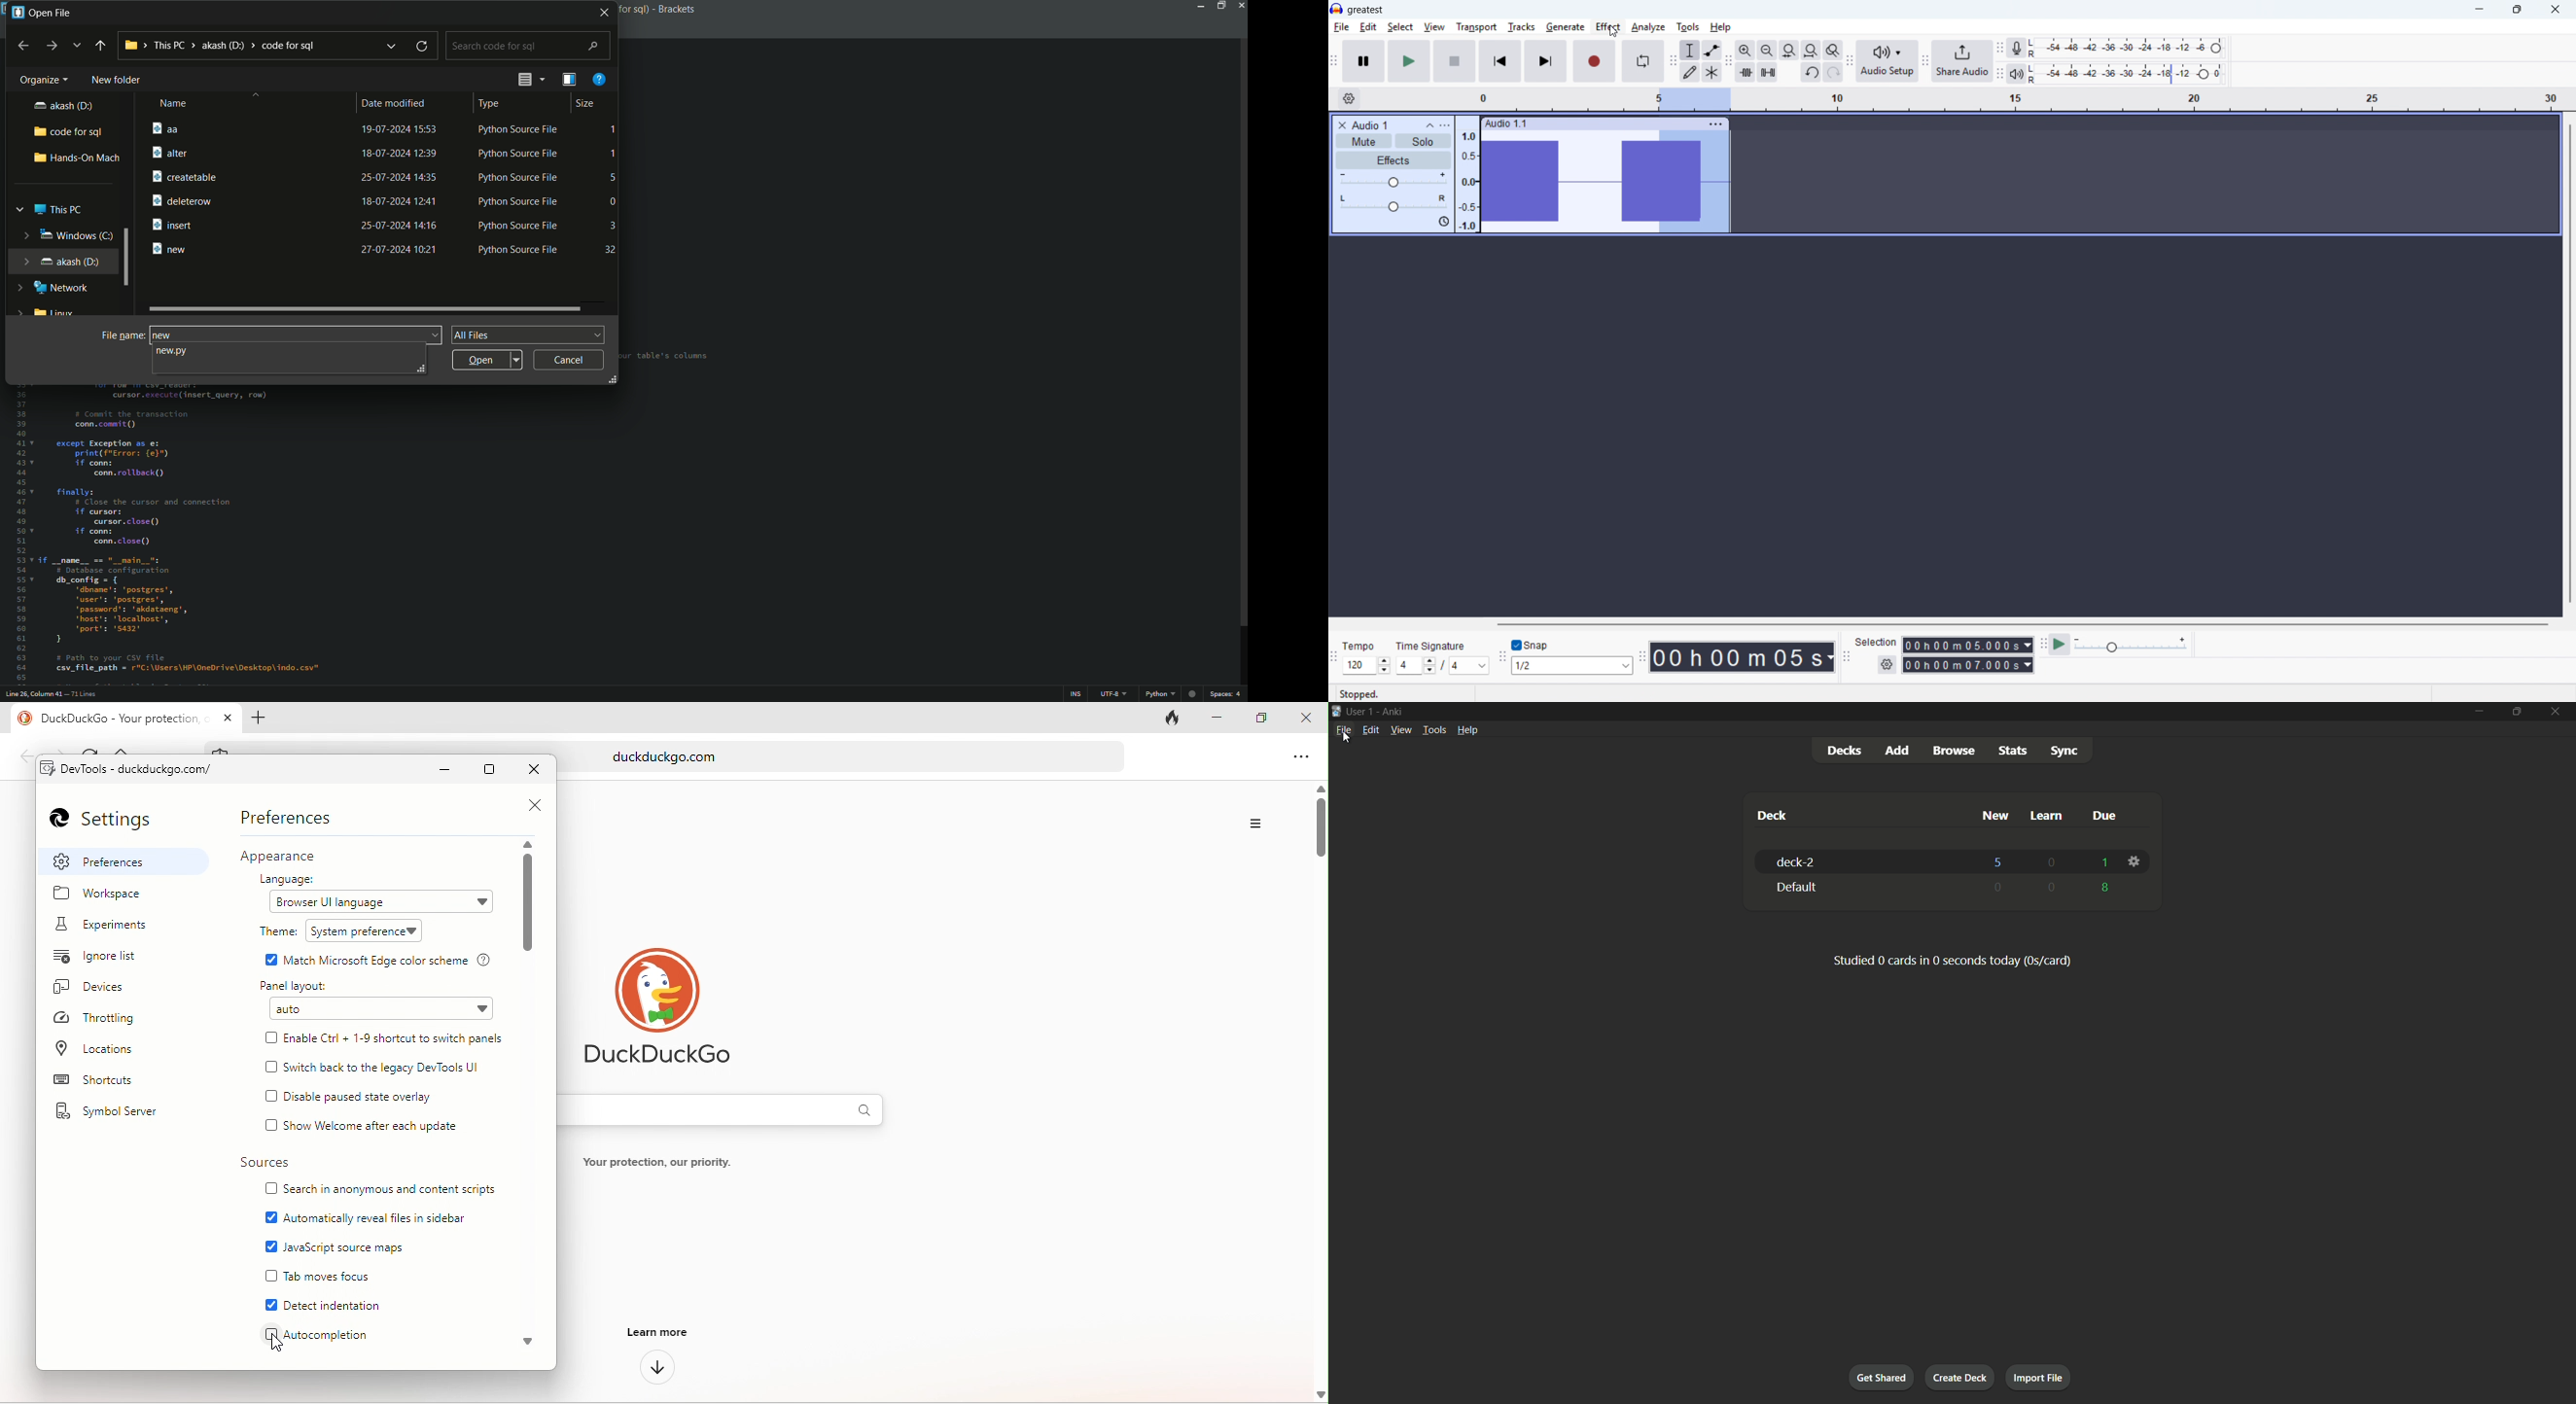 The height and width of the screenshot is (1428, 2576). I want to click on Audio setup , so click(1888, 62).